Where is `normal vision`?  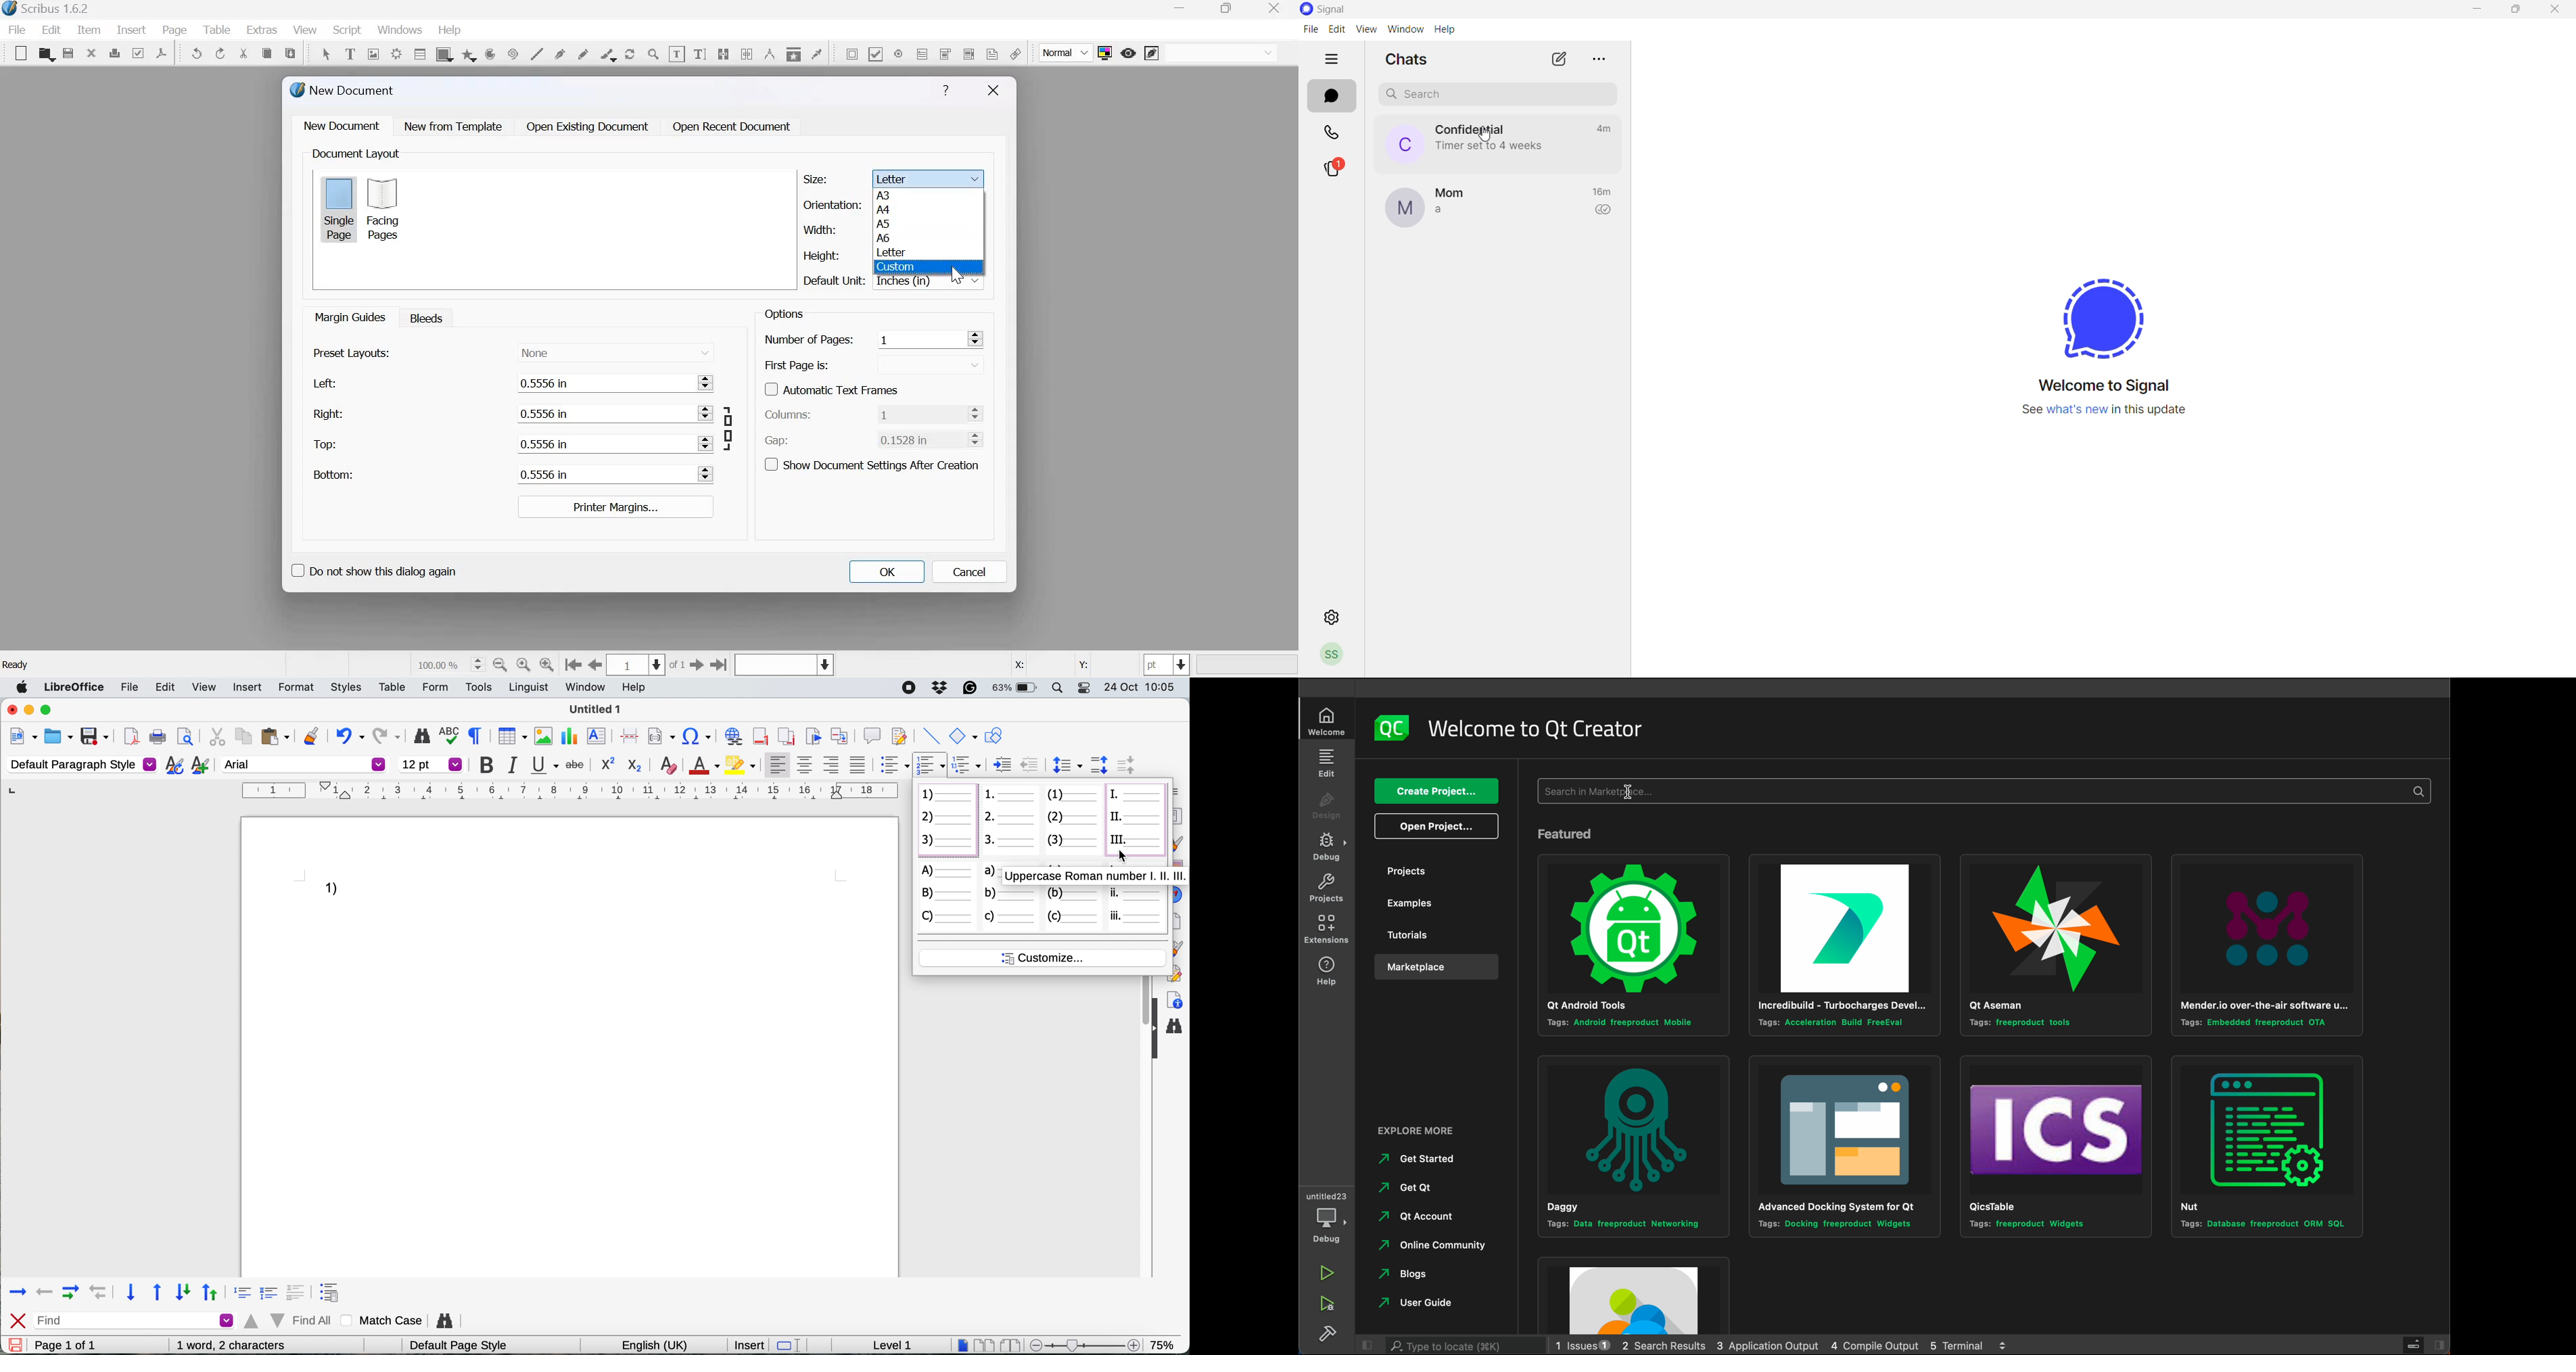
normal vision is located at coordinates (1221, 53).